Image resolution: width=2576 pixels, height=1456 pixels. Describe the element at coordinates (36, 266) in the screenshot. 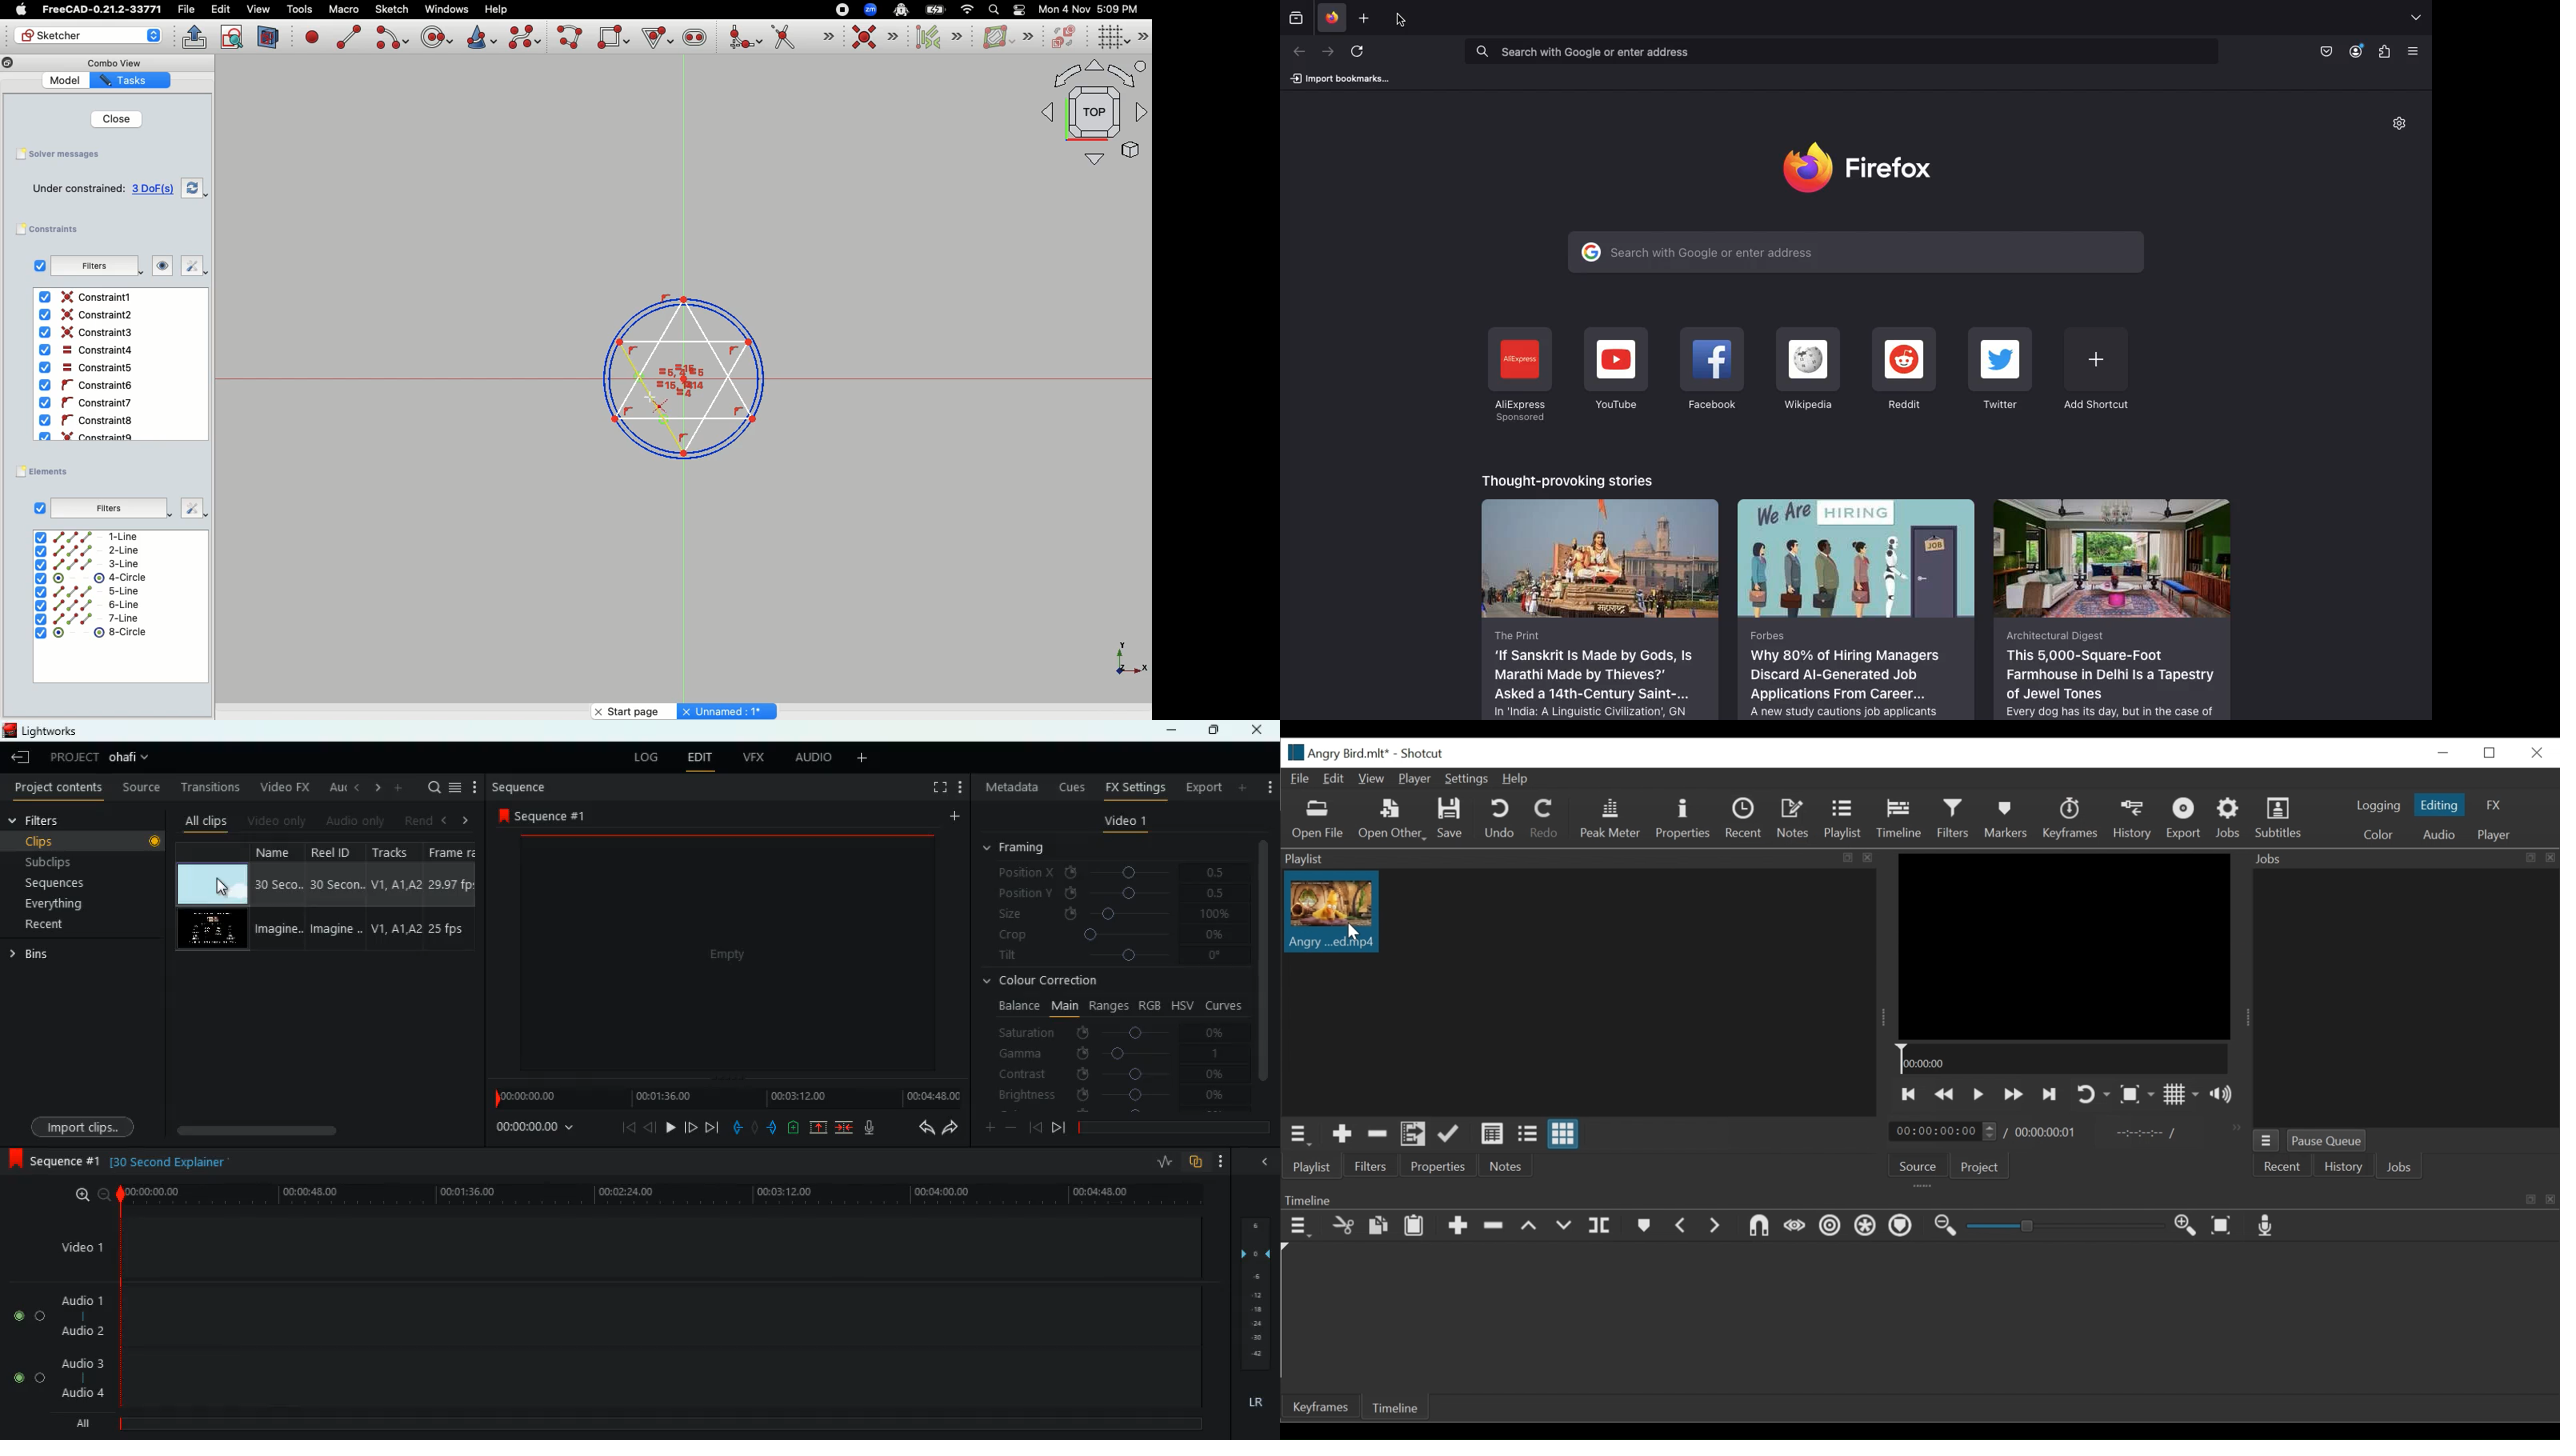

I see `Checkbox` at that location.